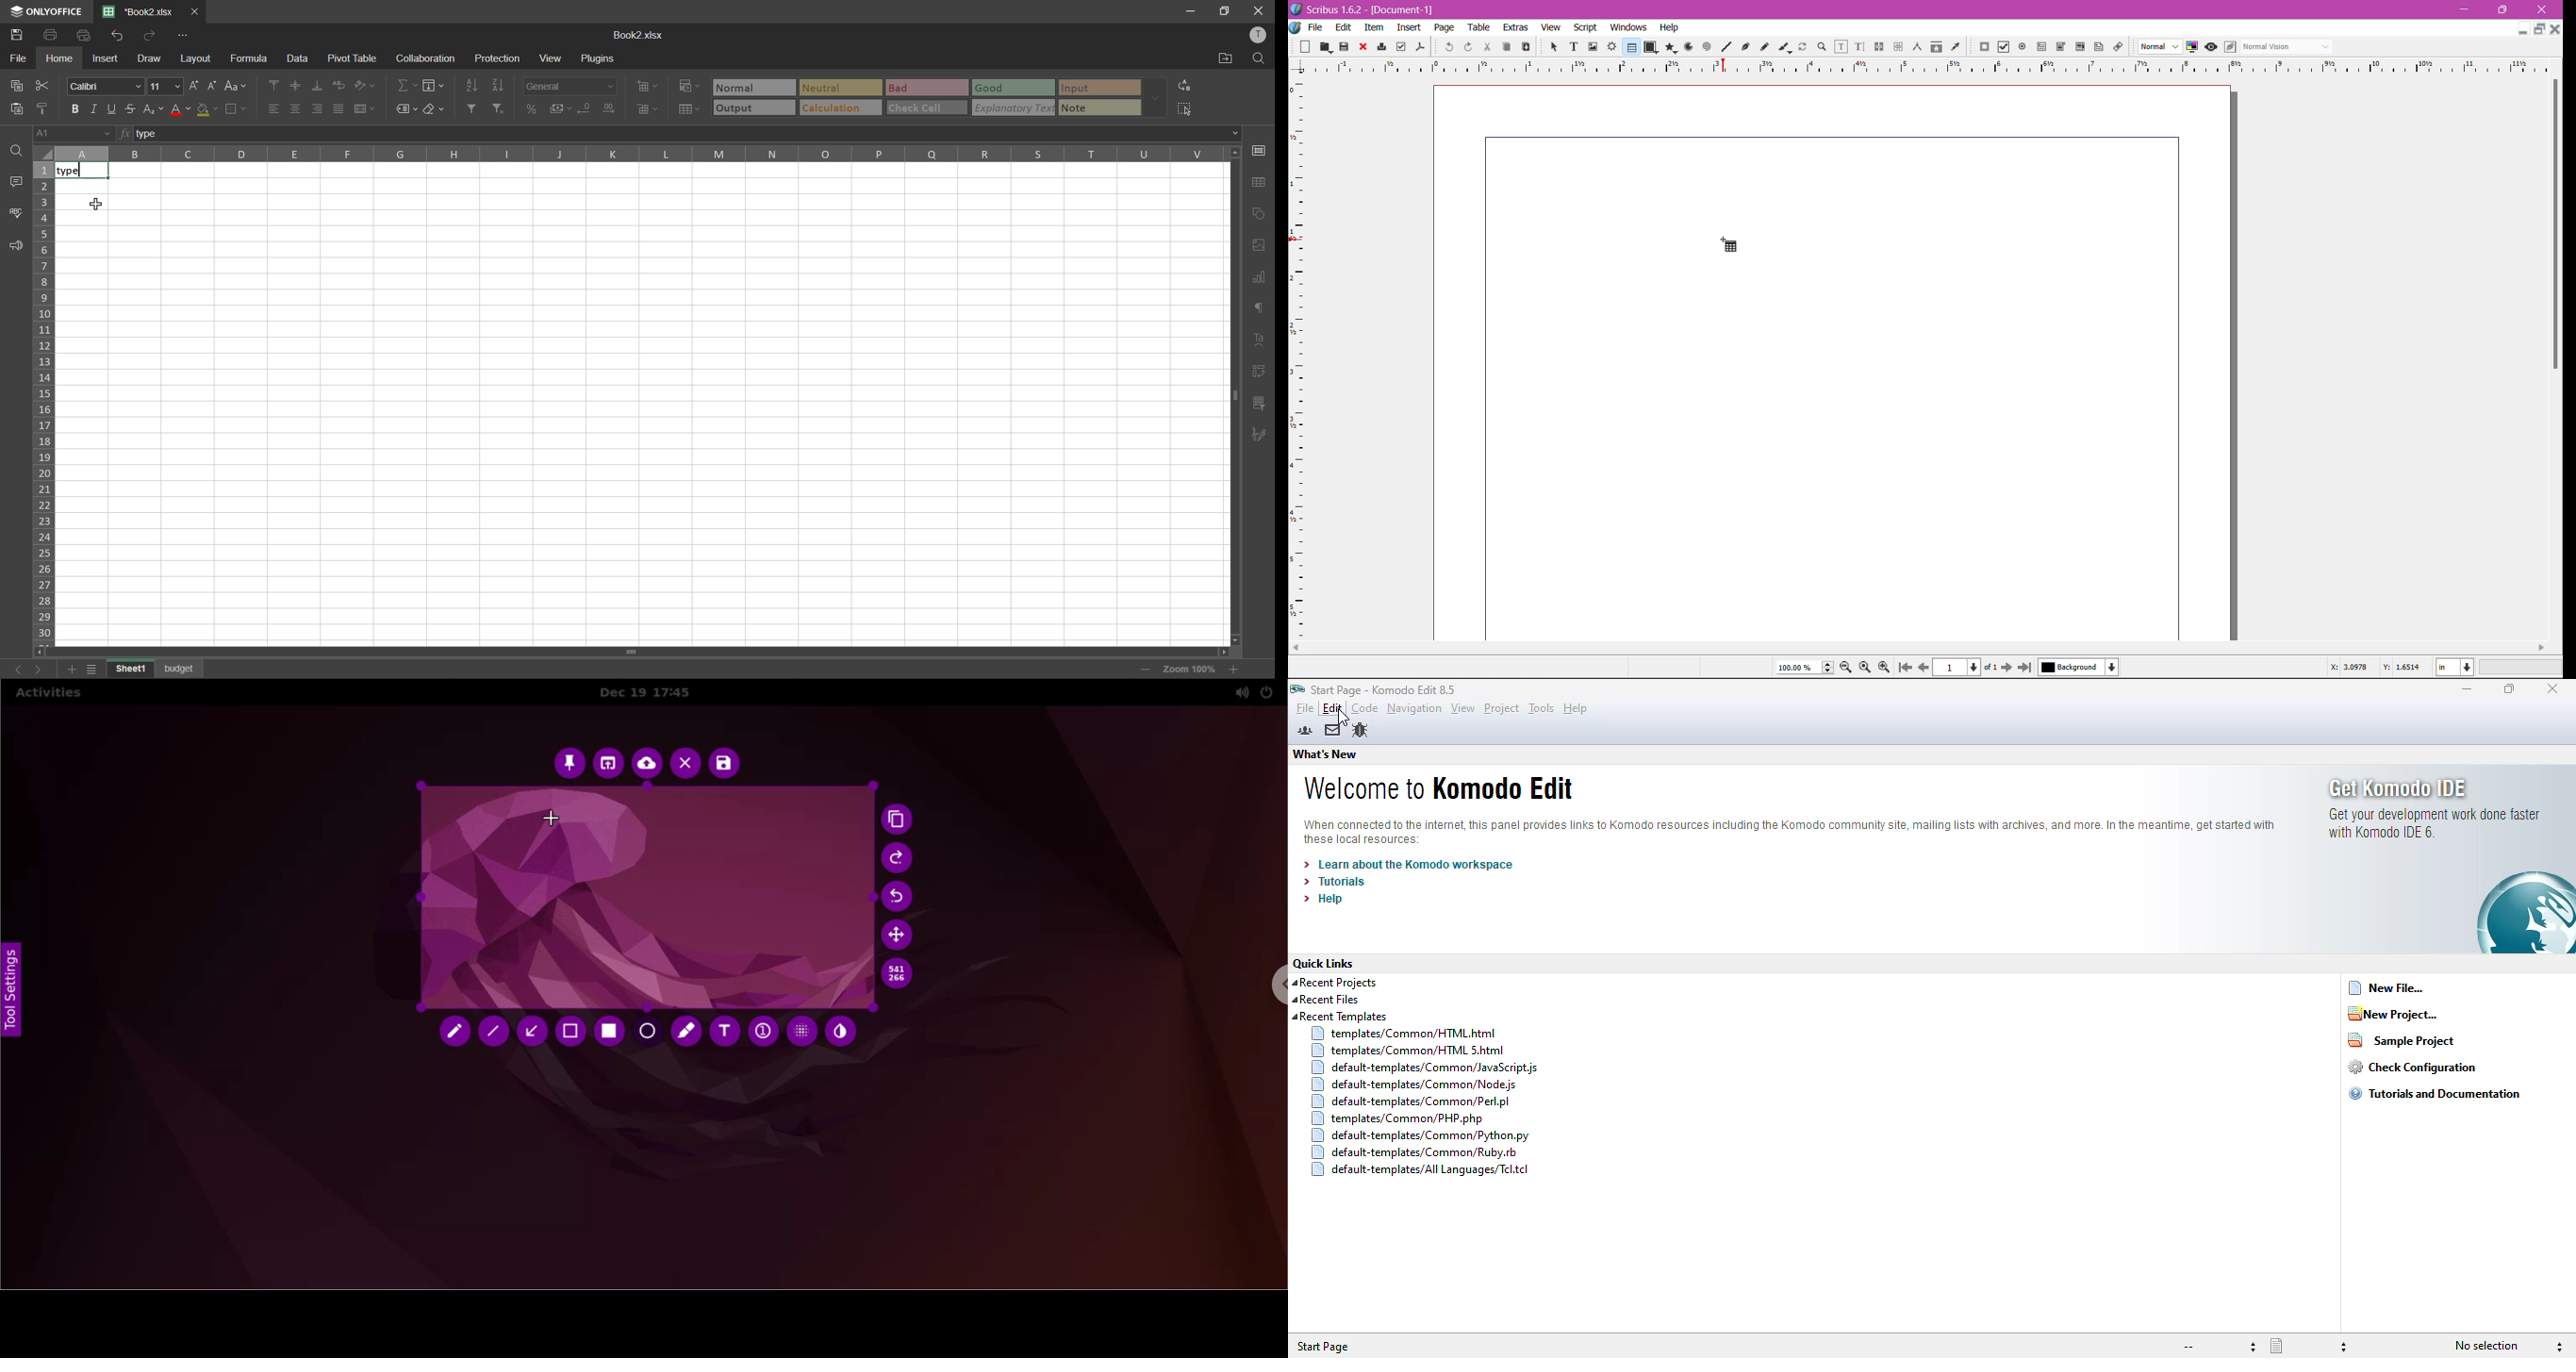  What do you see at coordinates (1575, 708) in the screenshot?
I see `help` at bounding box center [1575, 708].